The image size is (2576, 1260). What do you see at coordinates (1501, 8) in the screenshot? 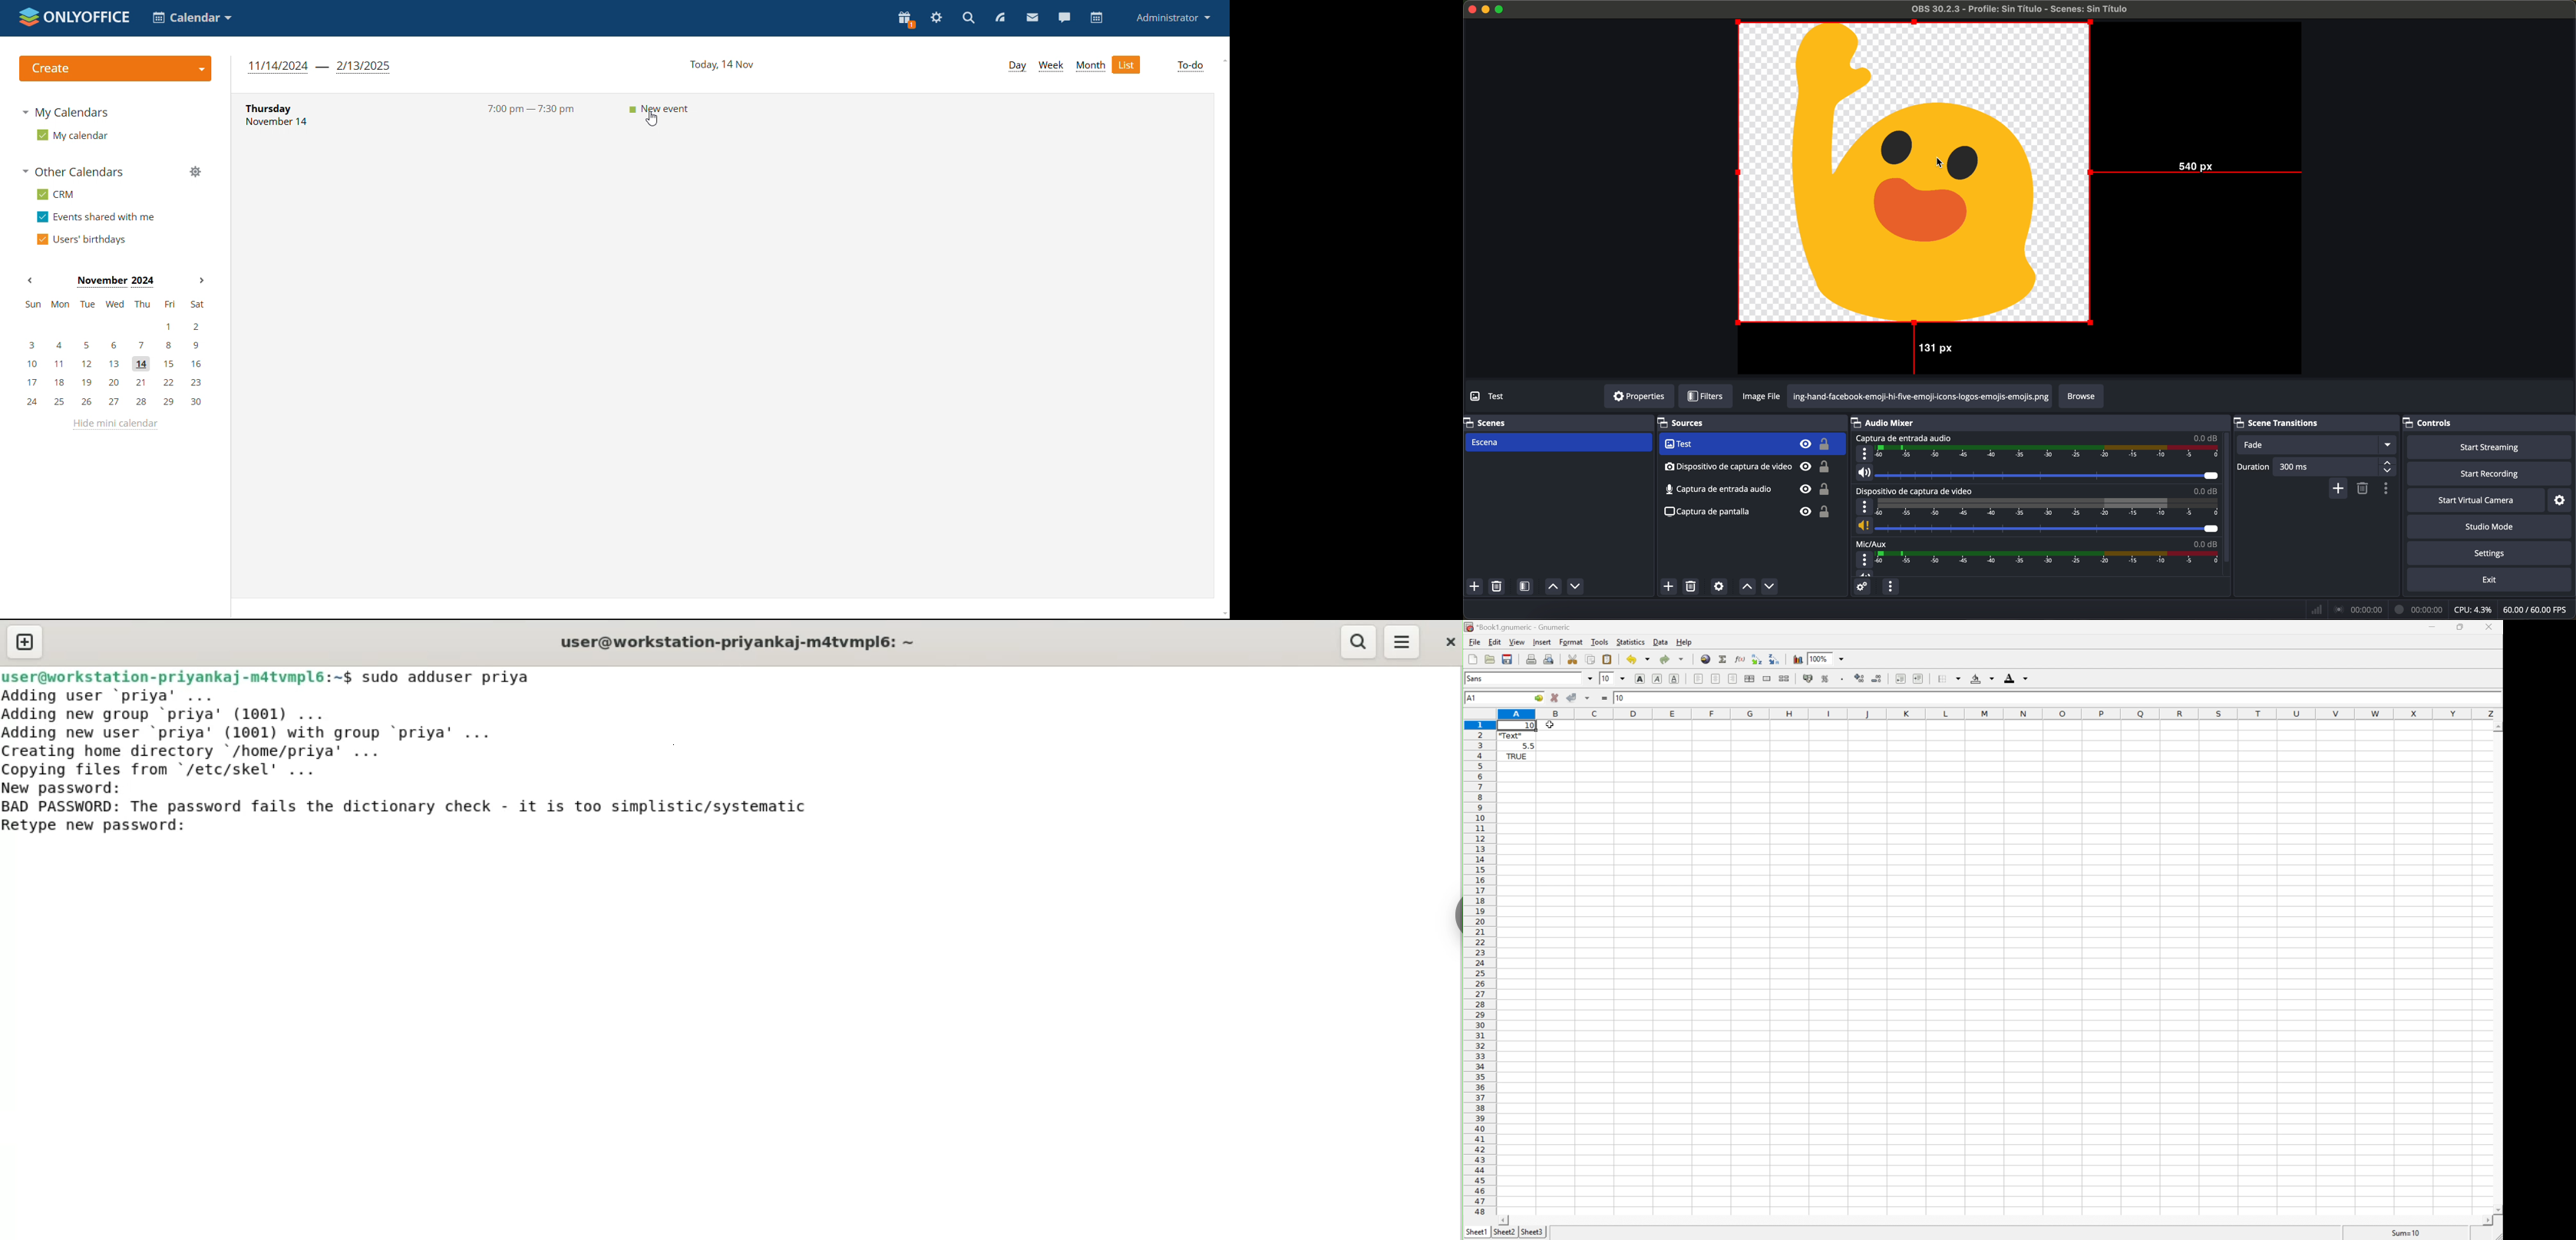
I see `maximize program` at bounding box center [1501, 8].